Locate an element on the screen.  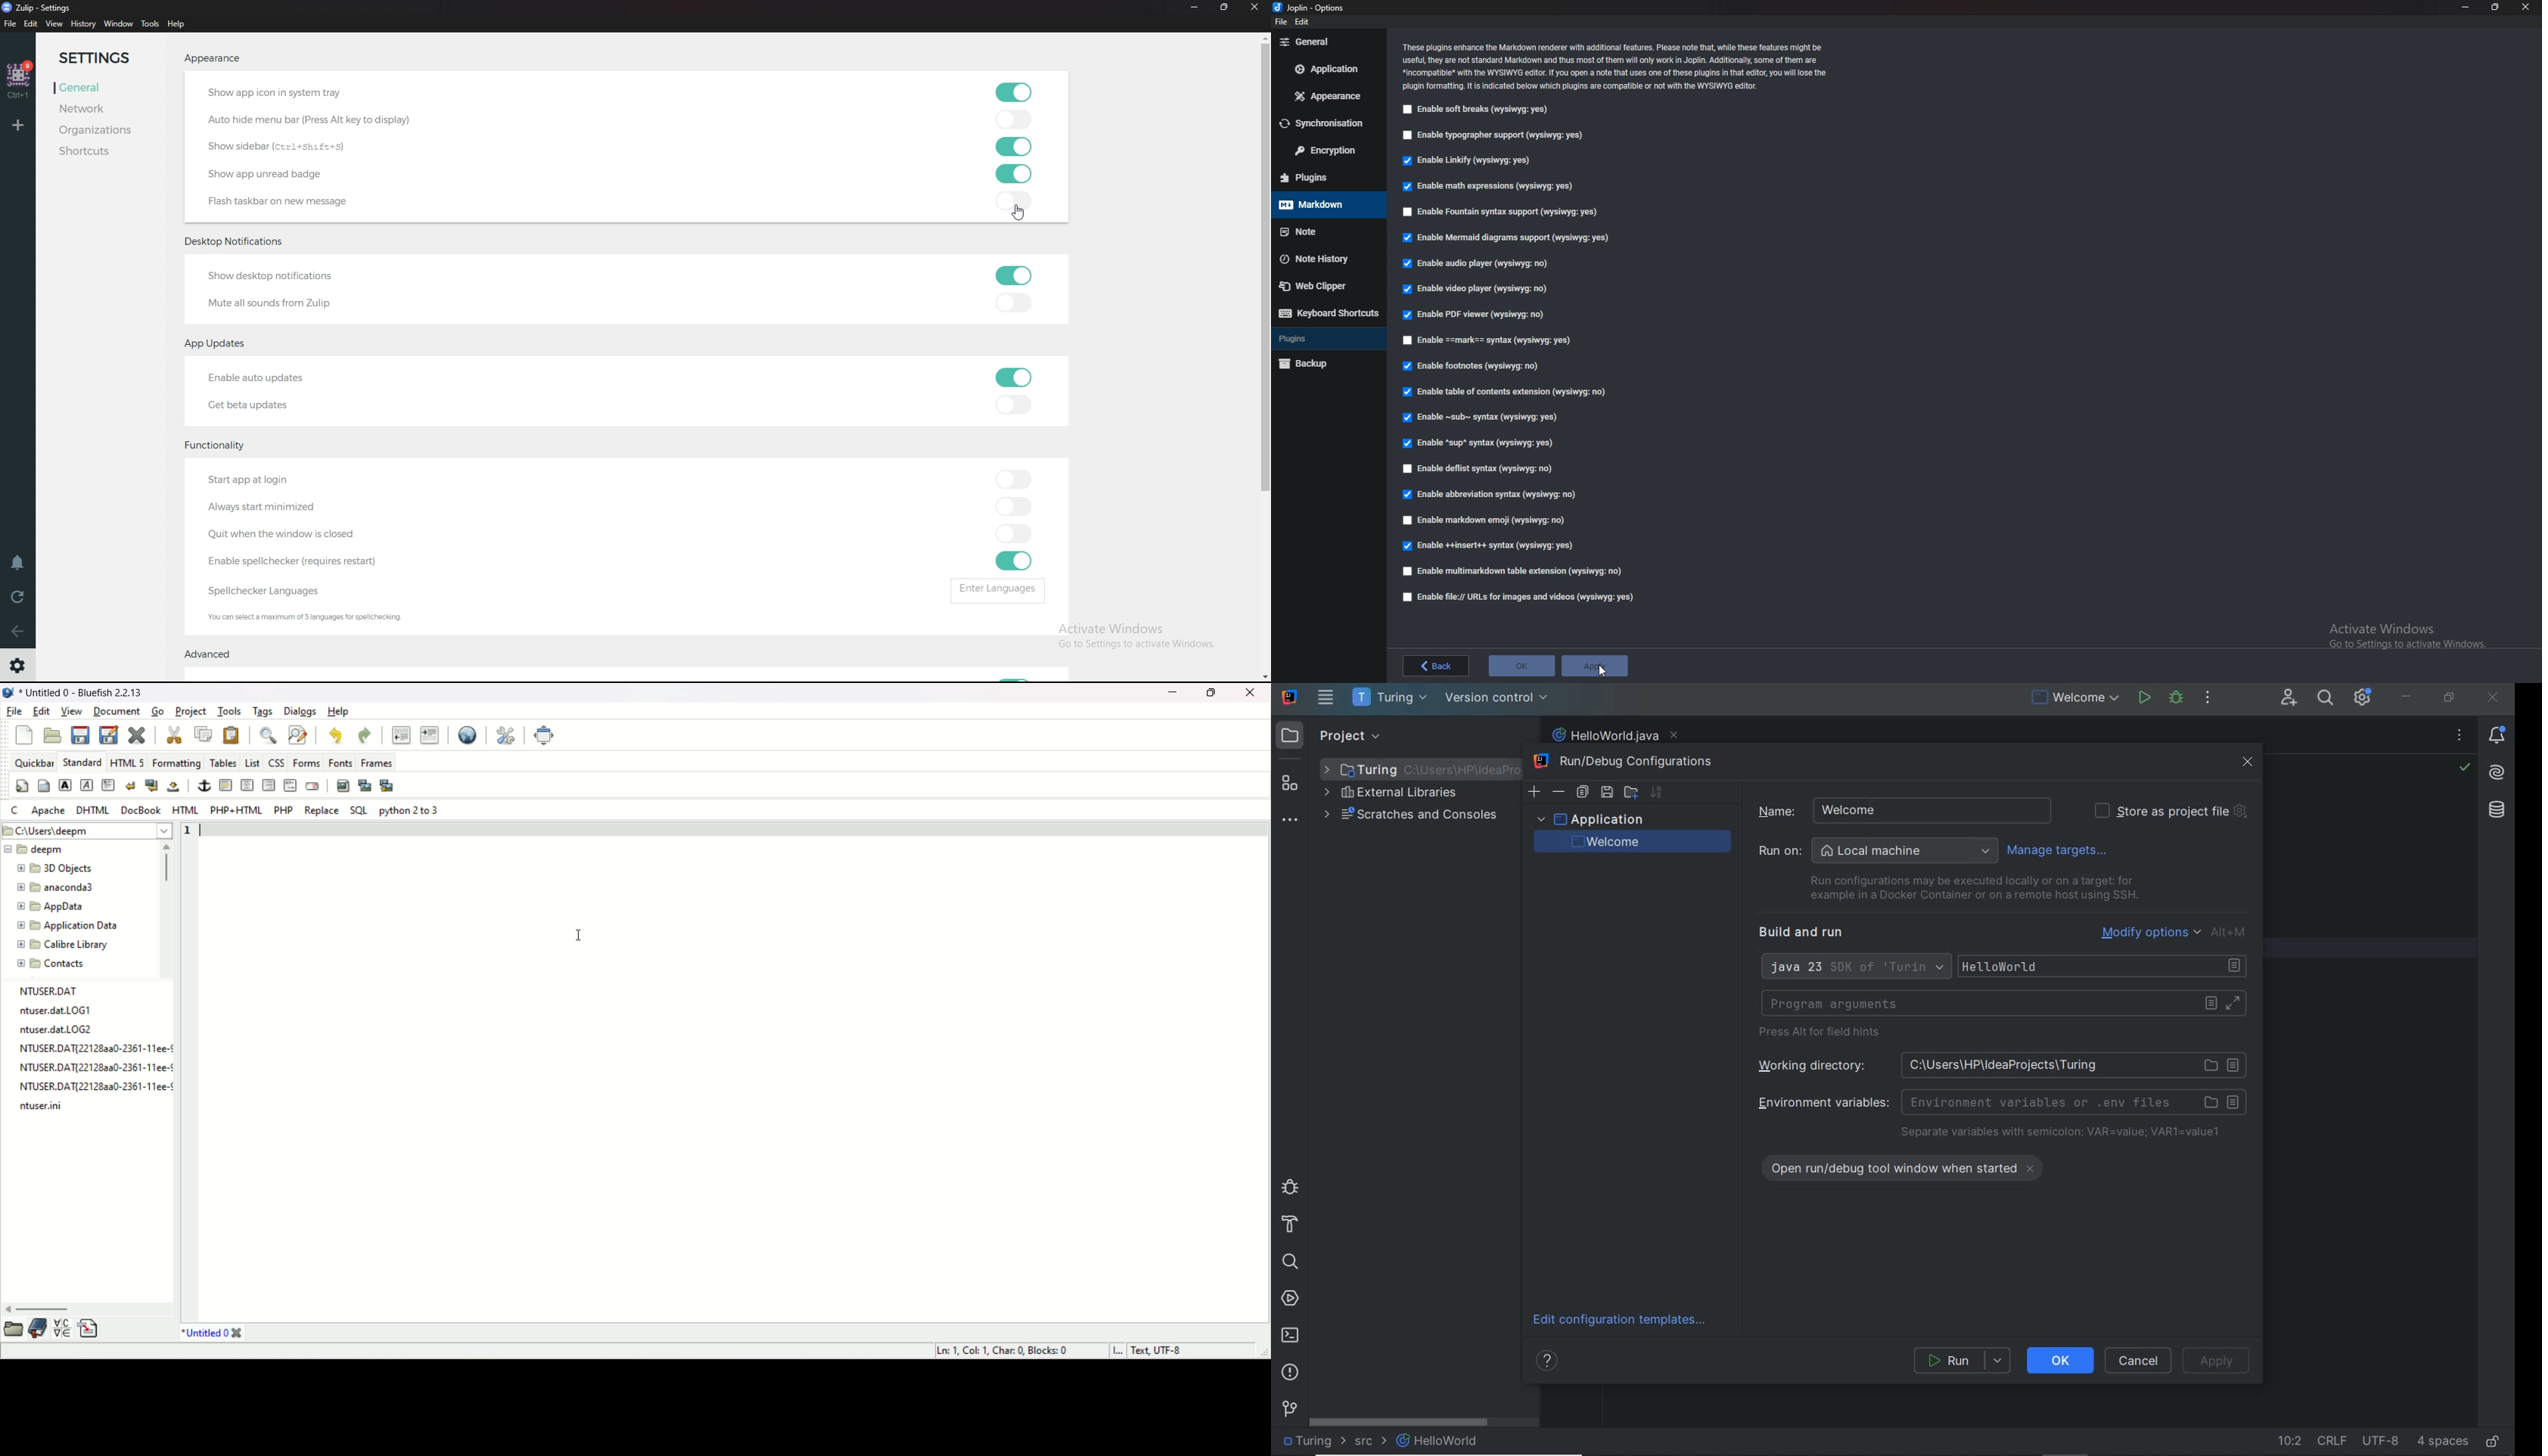
toggle is located at coordinates (1010, 120).